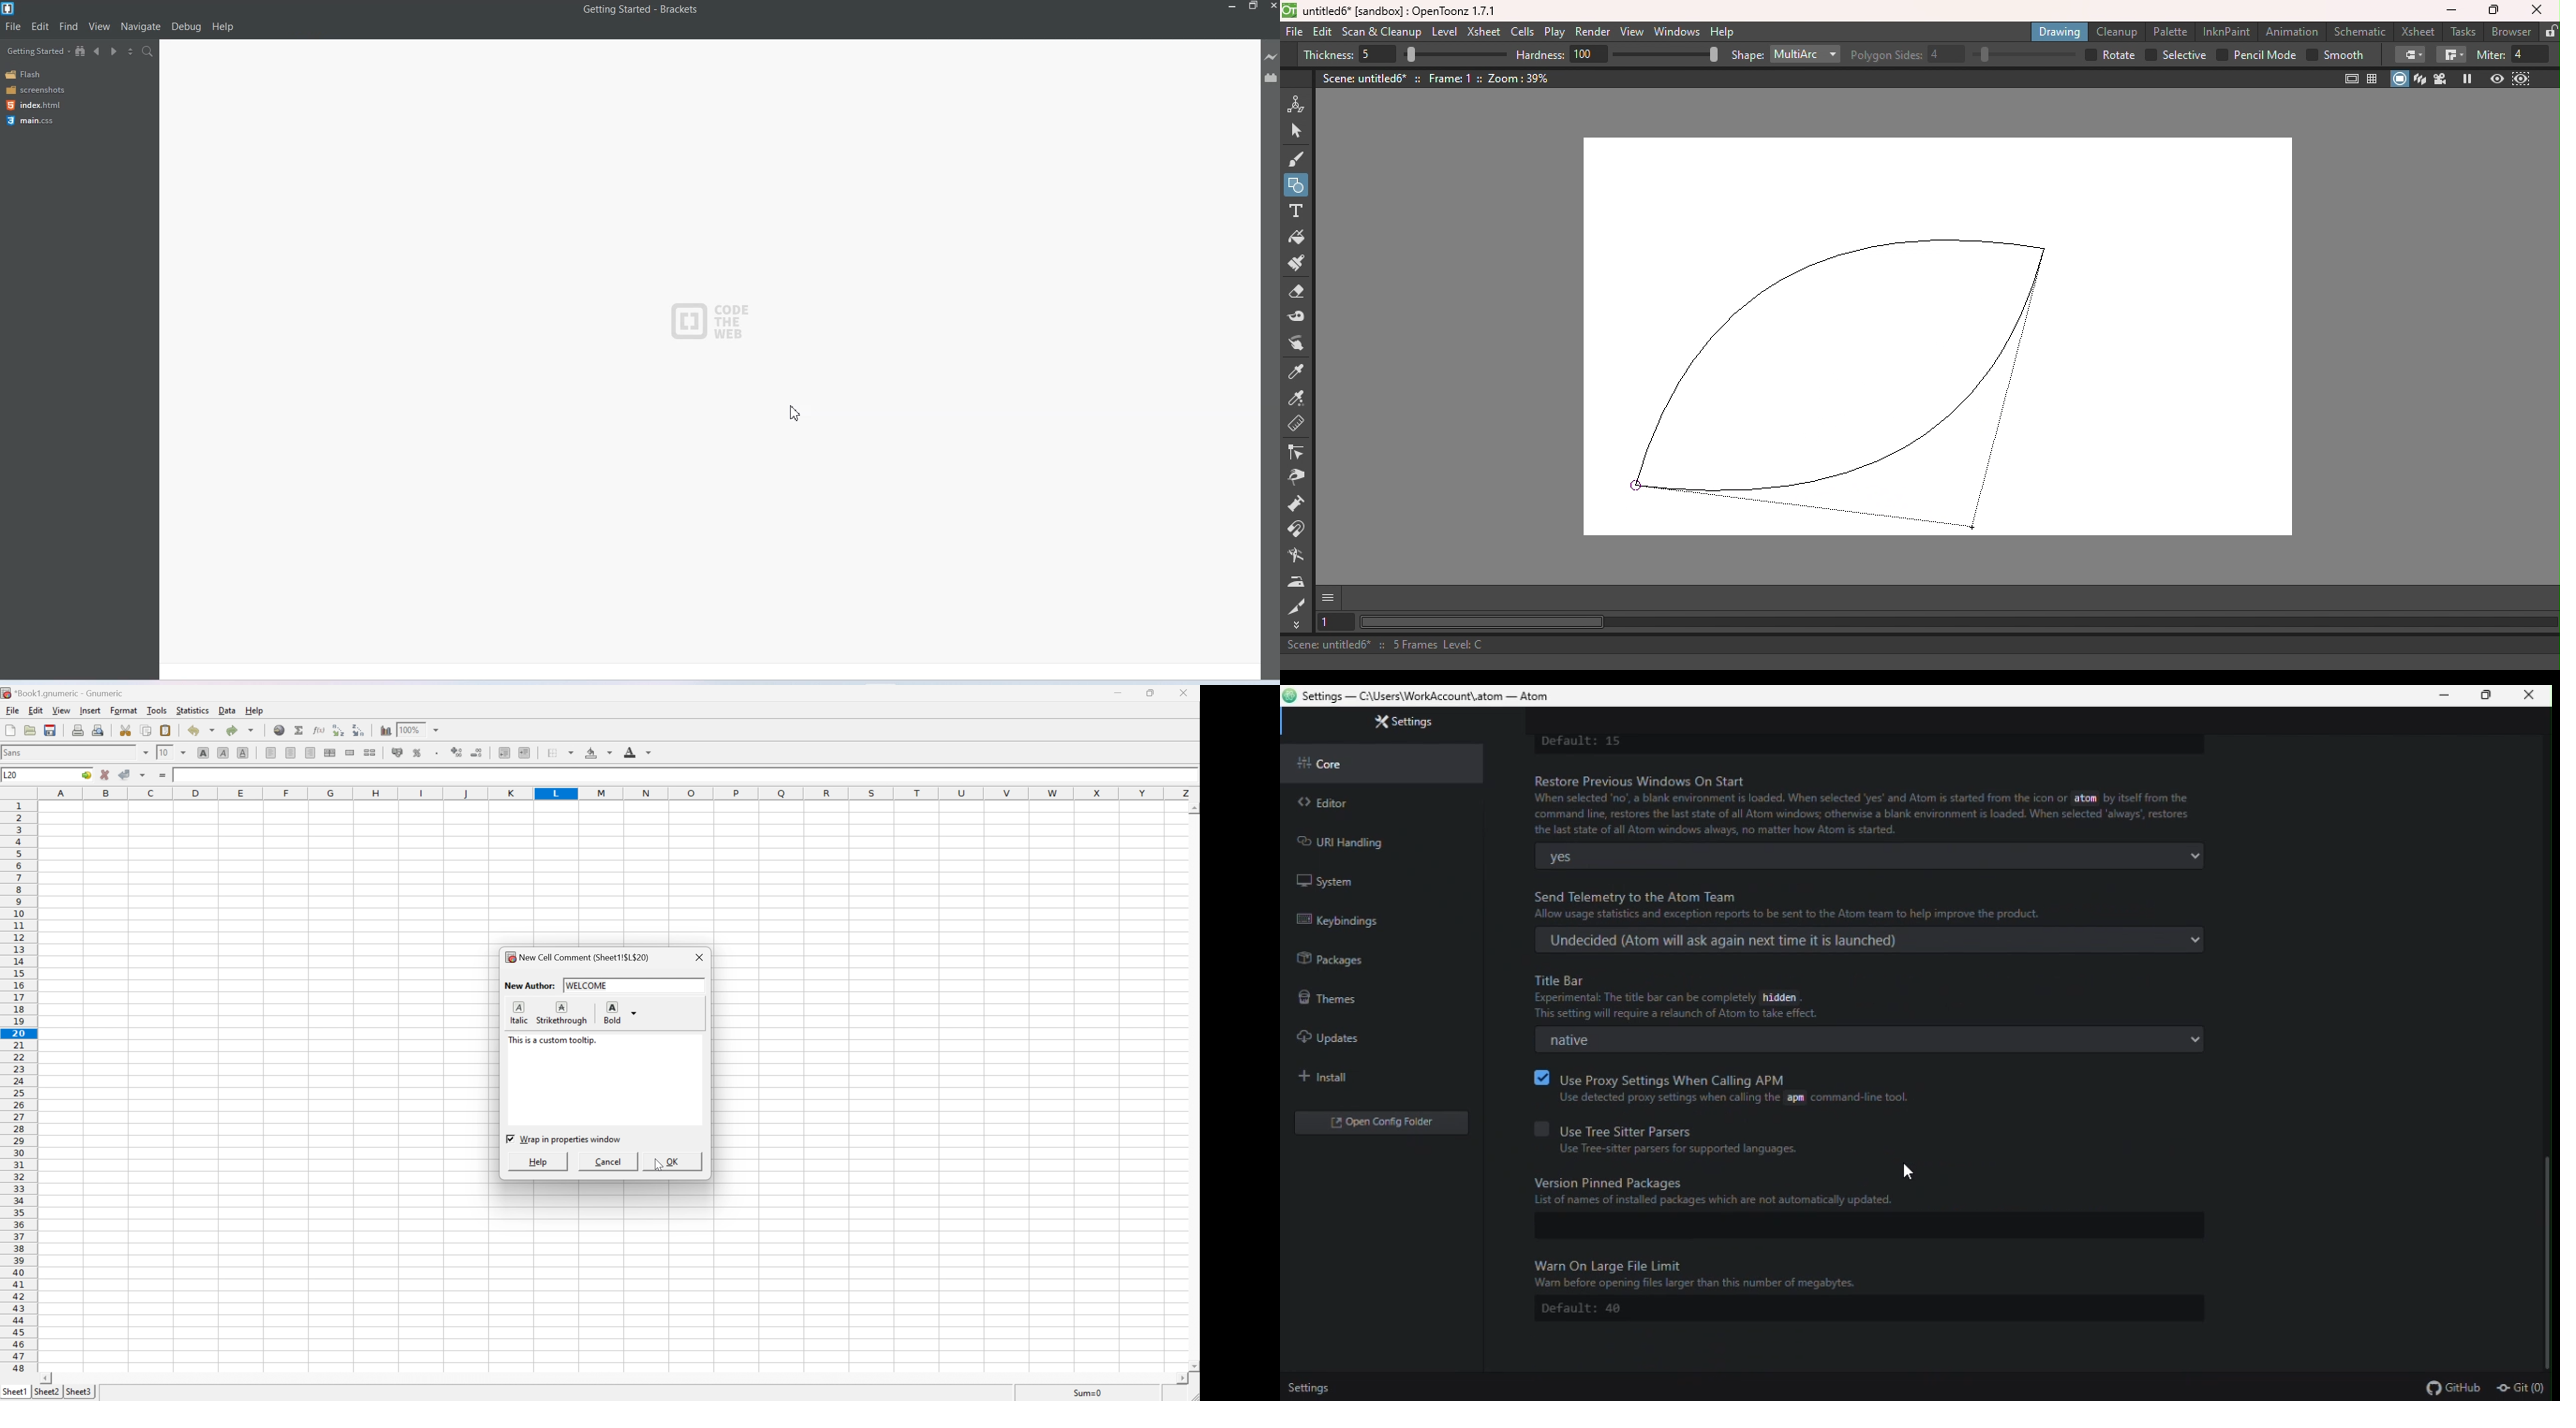  What do you see at coordinates (329, 753) in the screenshot?
I see `Center horizontally across selection` at bounding box center [329, 753].